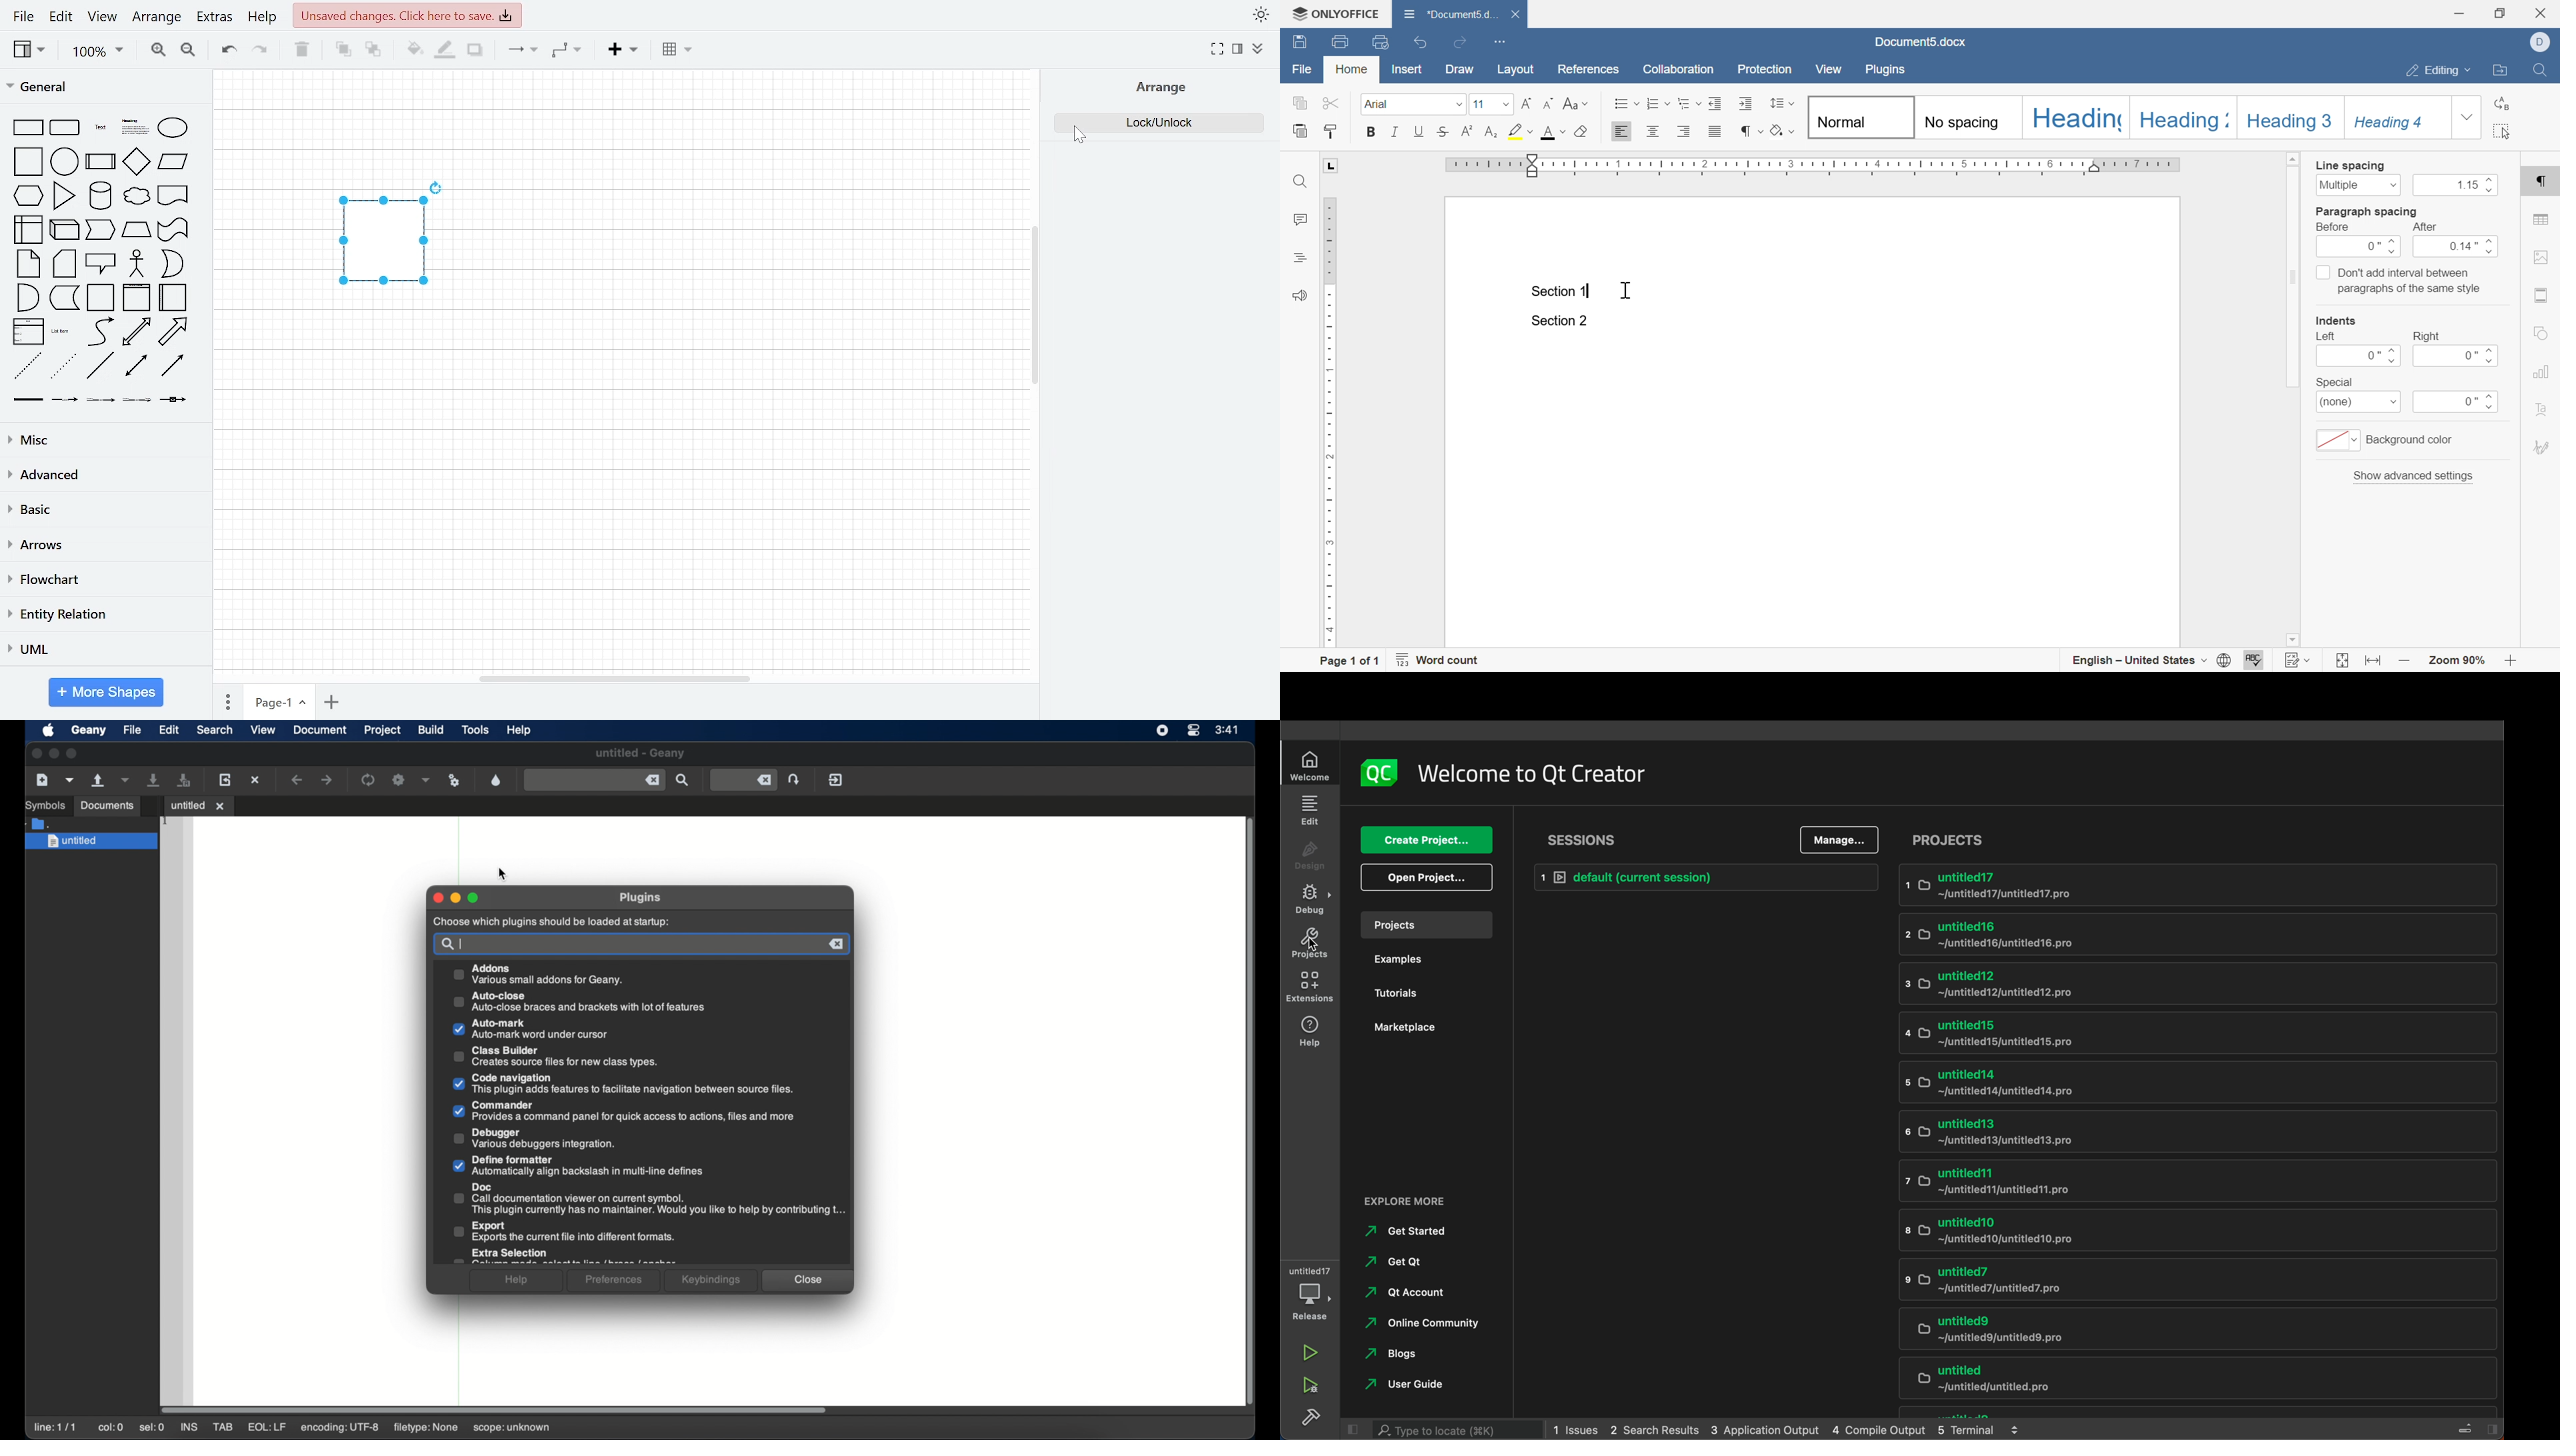  Describe the element at coordinates (1575, 839) in the screenshot. I see `sessions` at that location.